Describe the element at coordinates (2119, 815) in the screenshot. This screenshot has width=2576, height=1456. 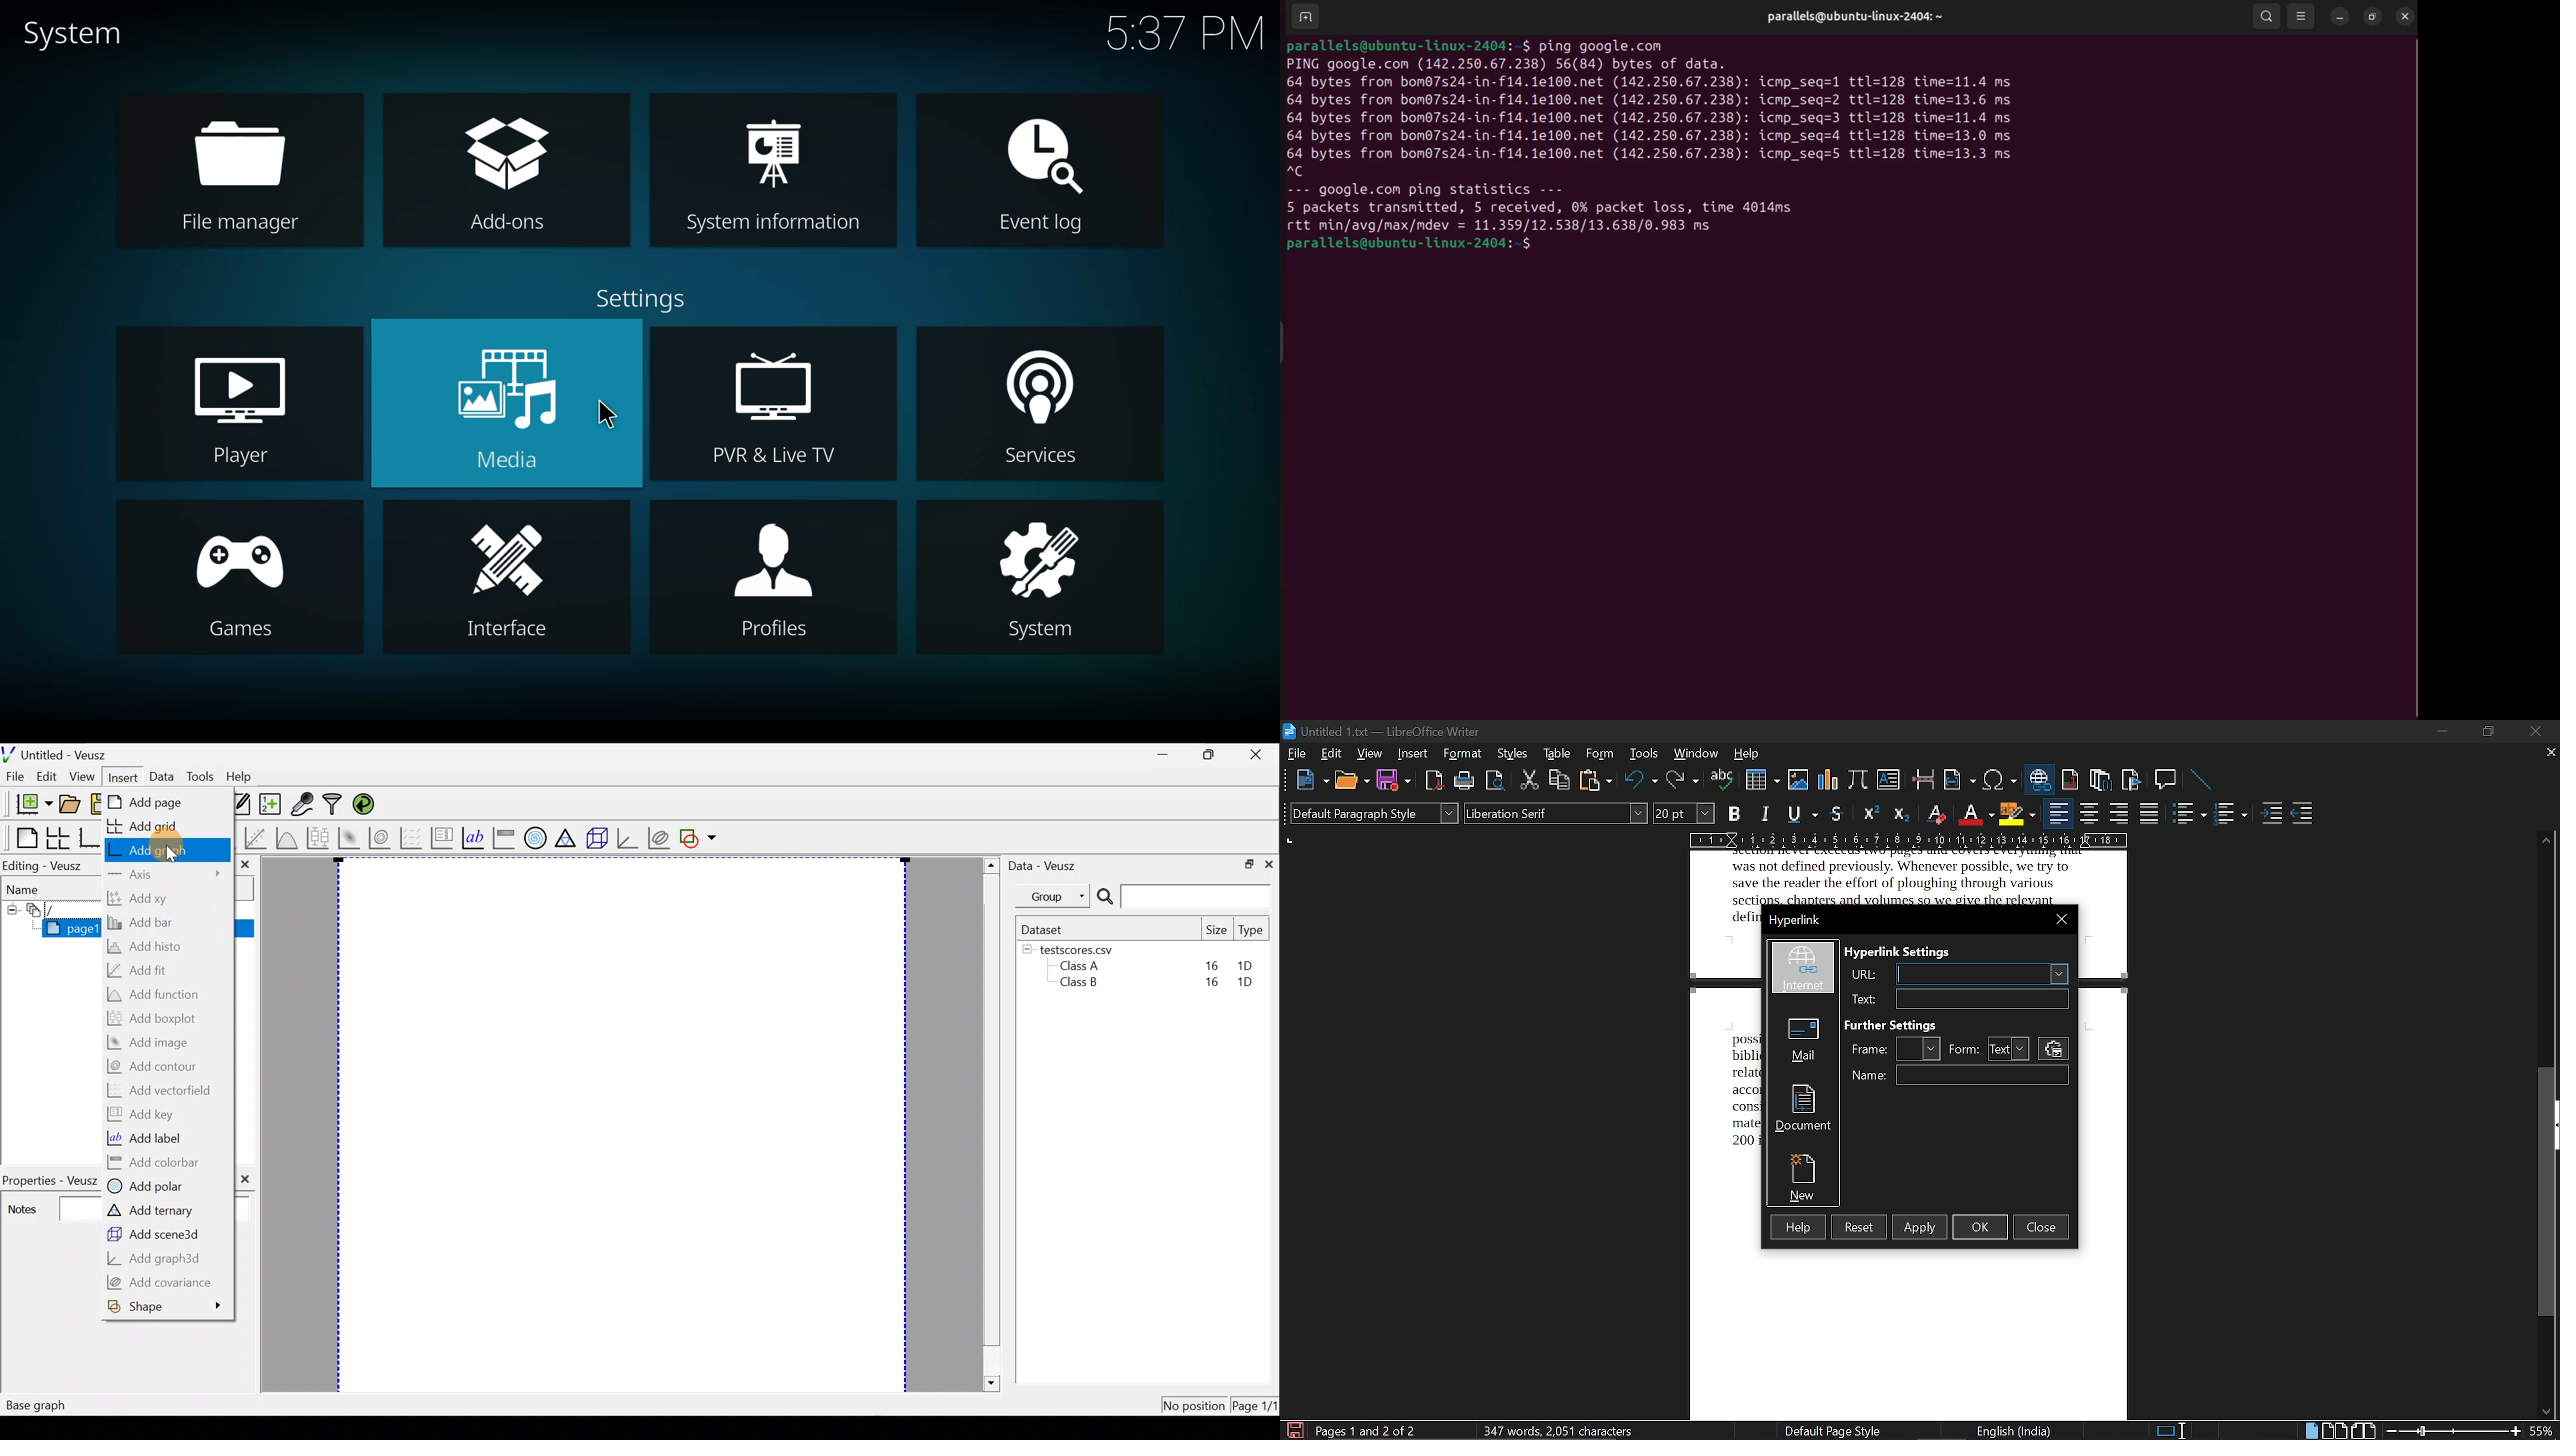
I see `align right` at that location.